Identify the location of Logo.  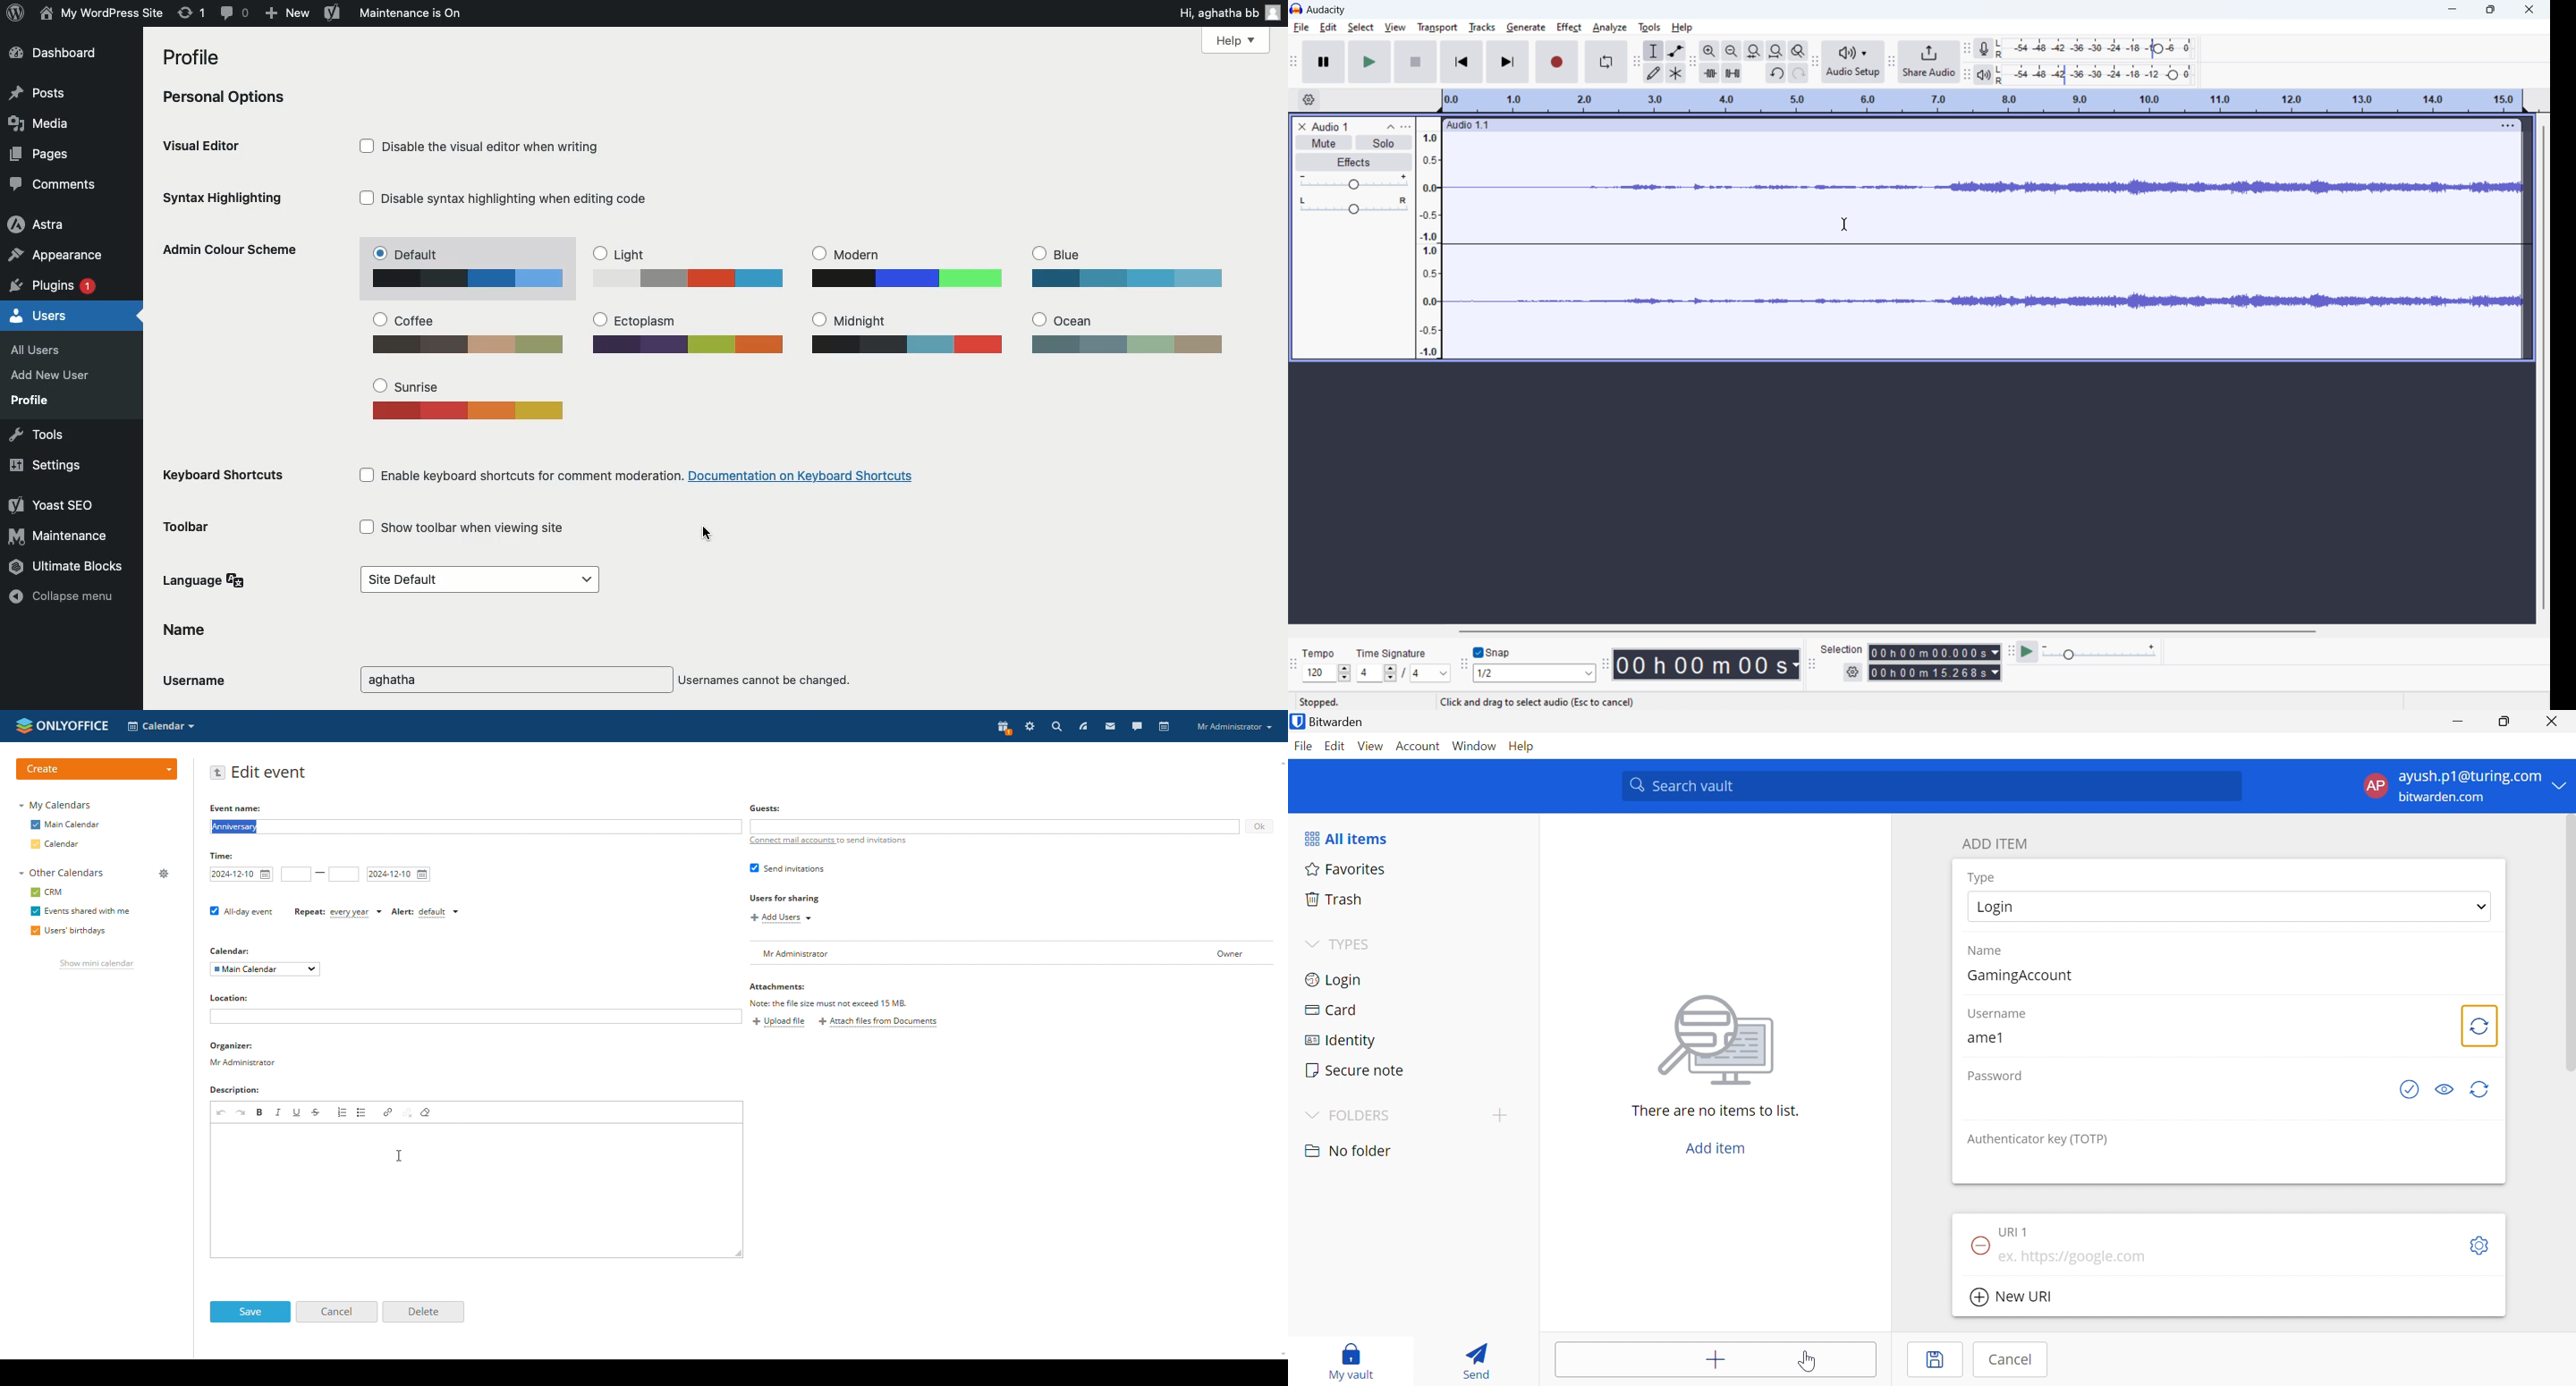
(16, 15).